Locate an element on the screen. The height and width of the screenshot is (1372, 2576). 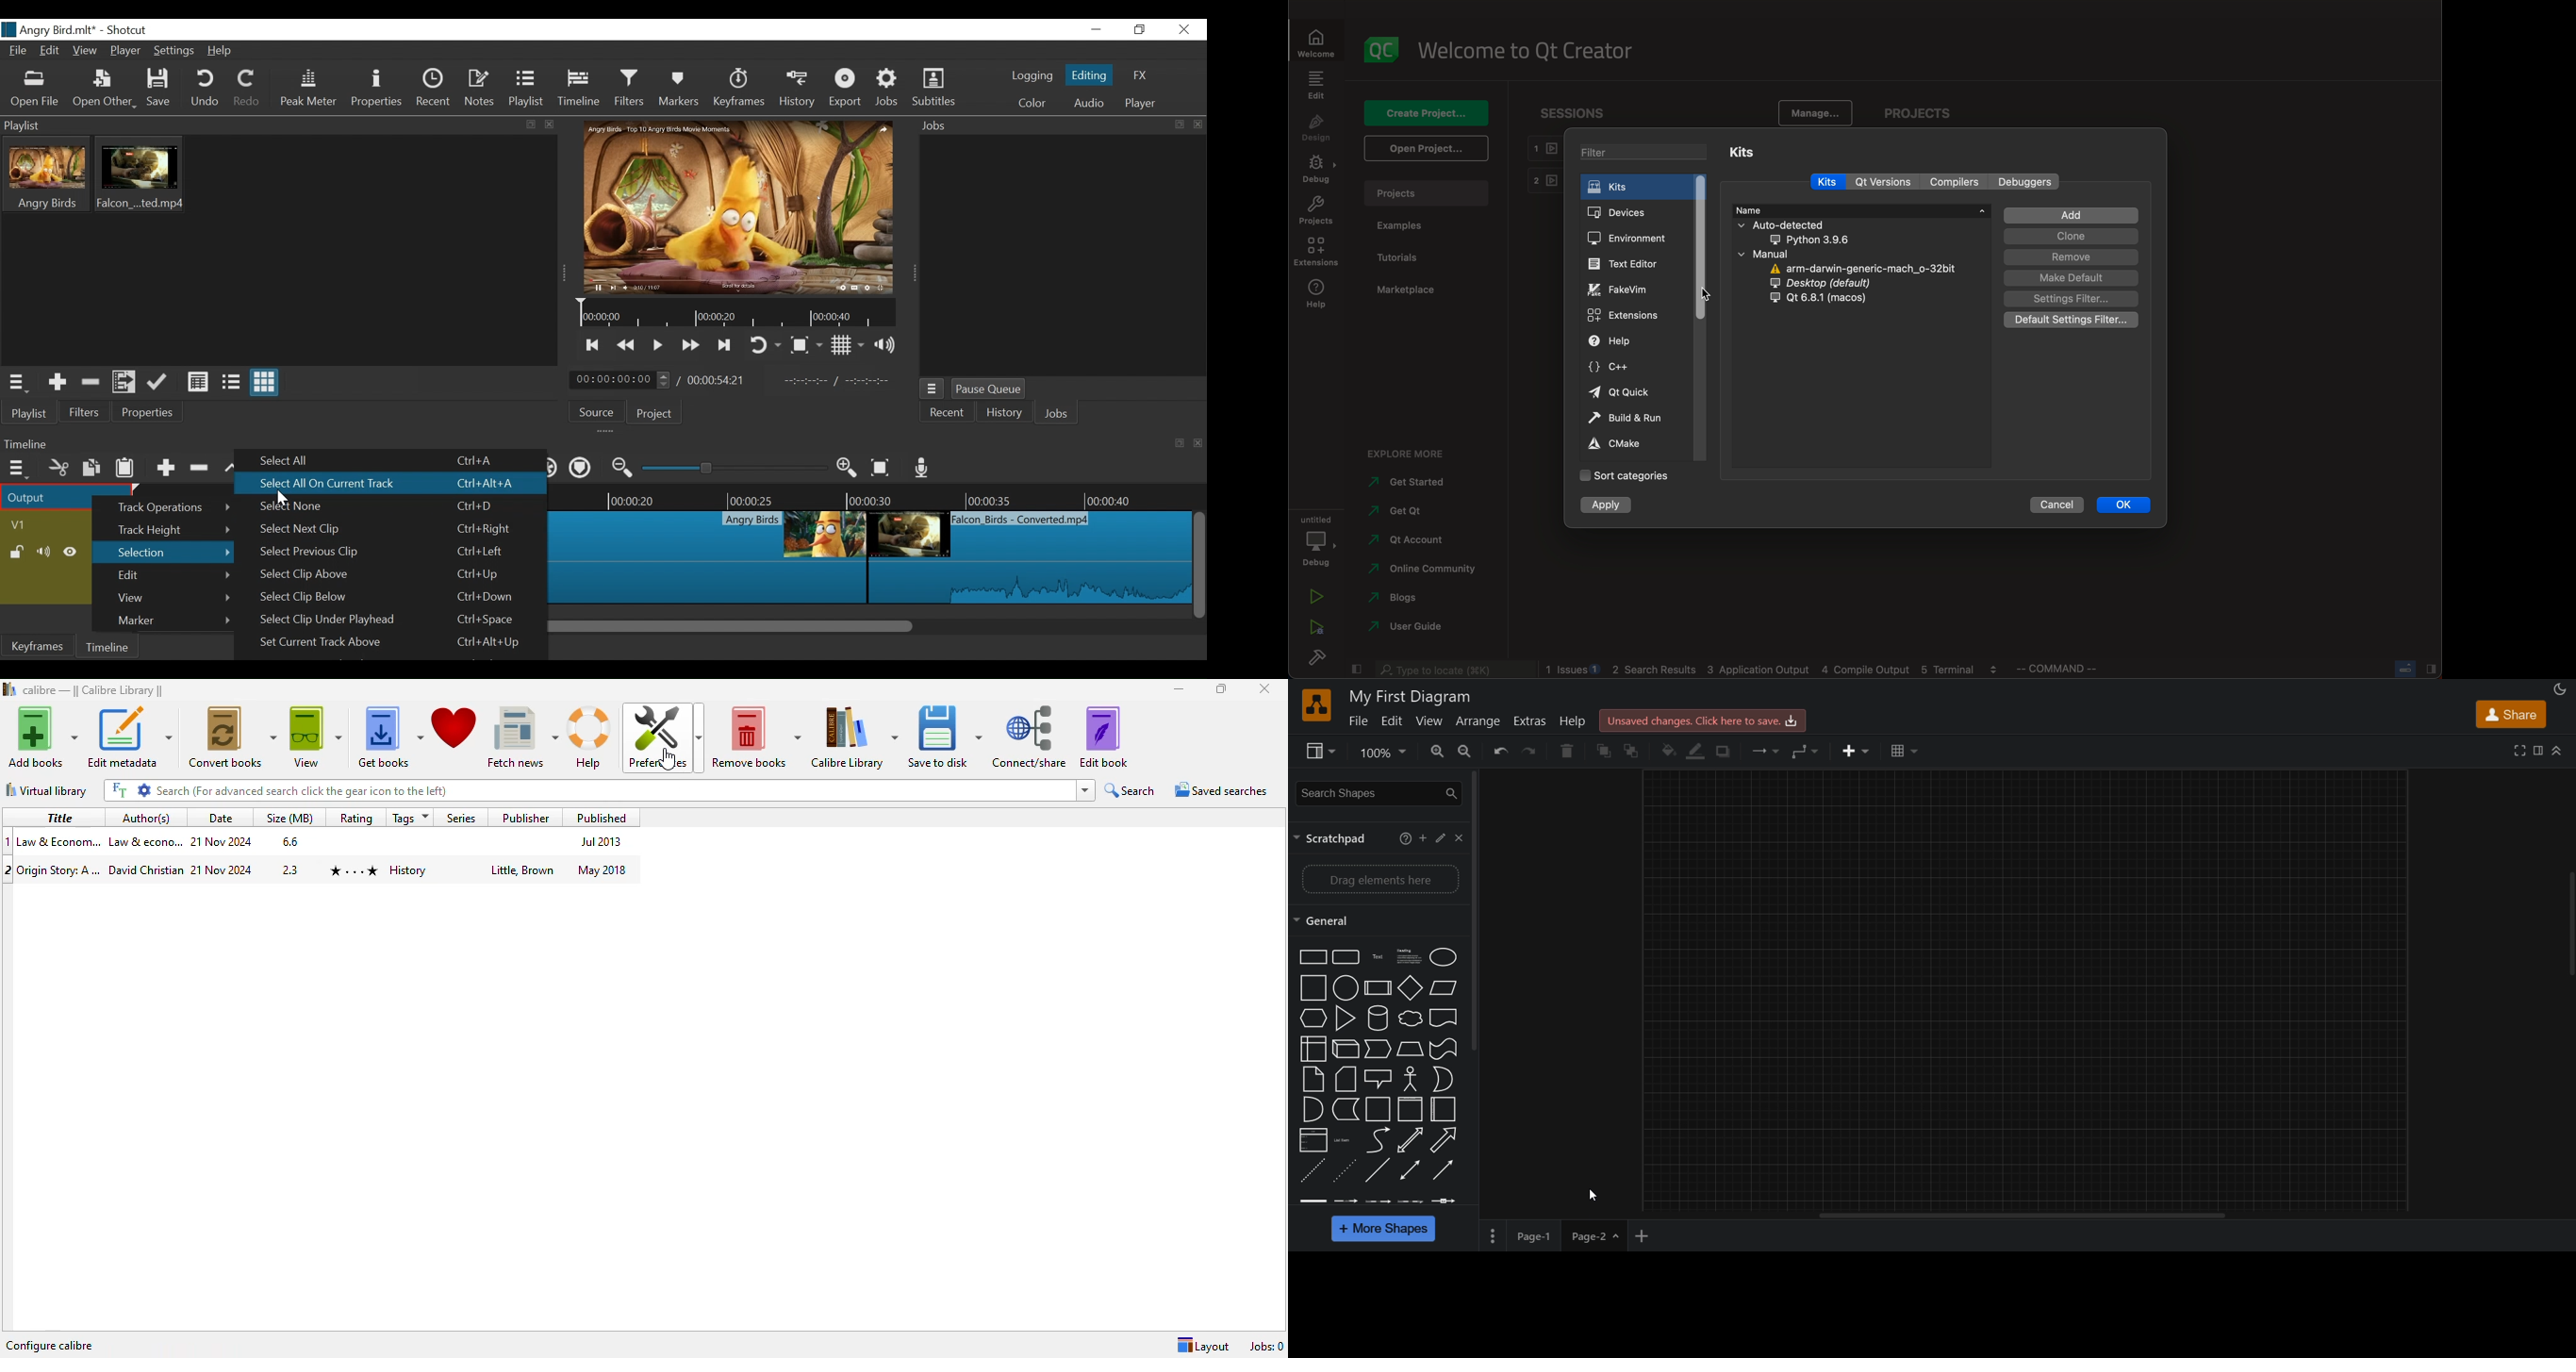
Timeline Menu is located at coordinates (18, 468).